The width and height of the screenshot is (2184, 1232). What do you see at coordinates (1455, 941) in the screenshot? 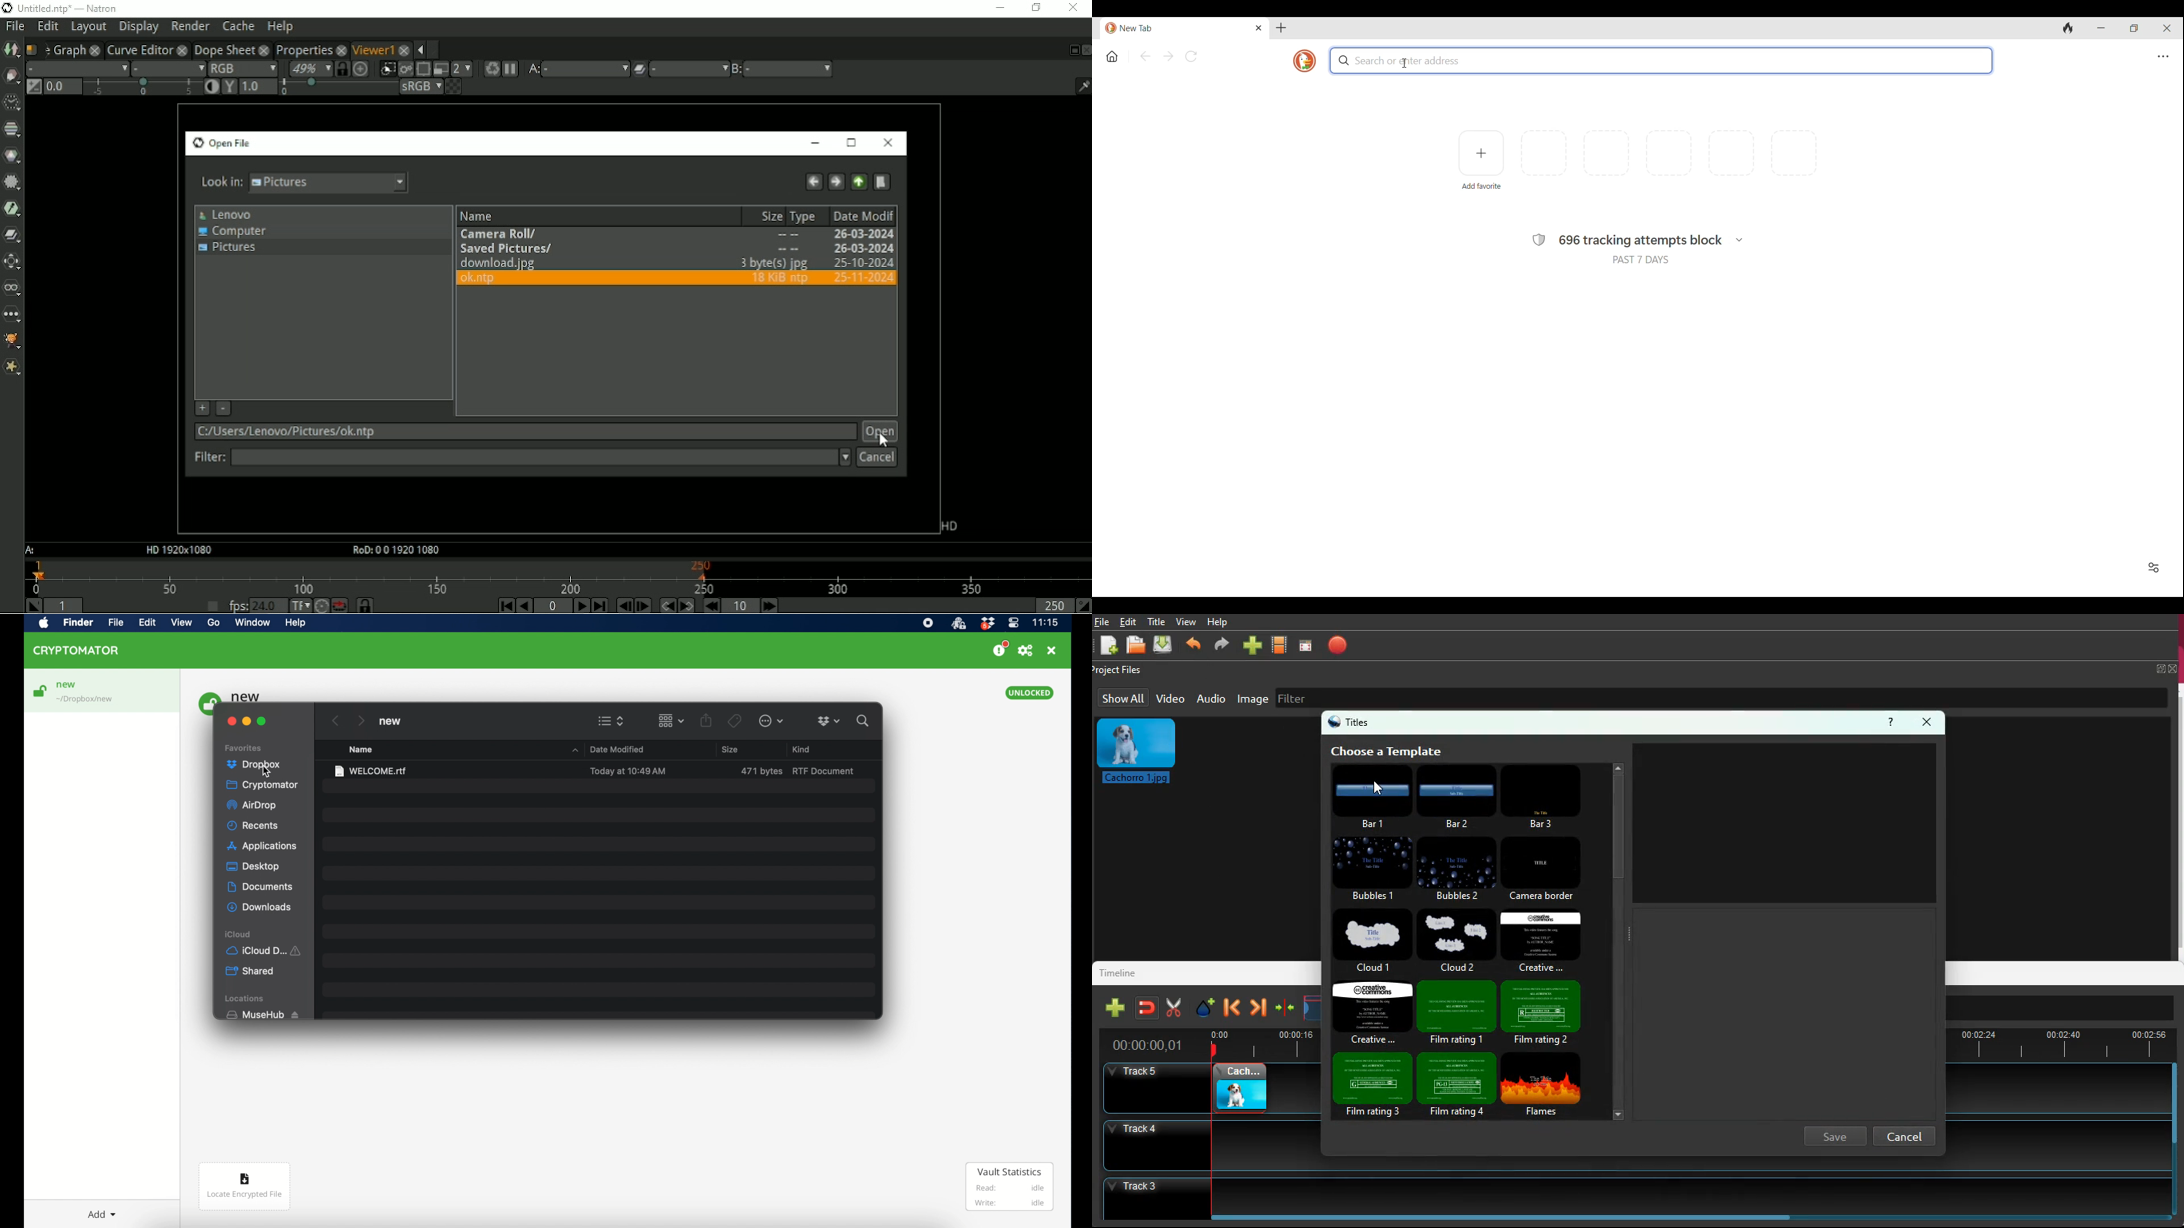
I see `cloud 2` at bounding box center [1455, 941].